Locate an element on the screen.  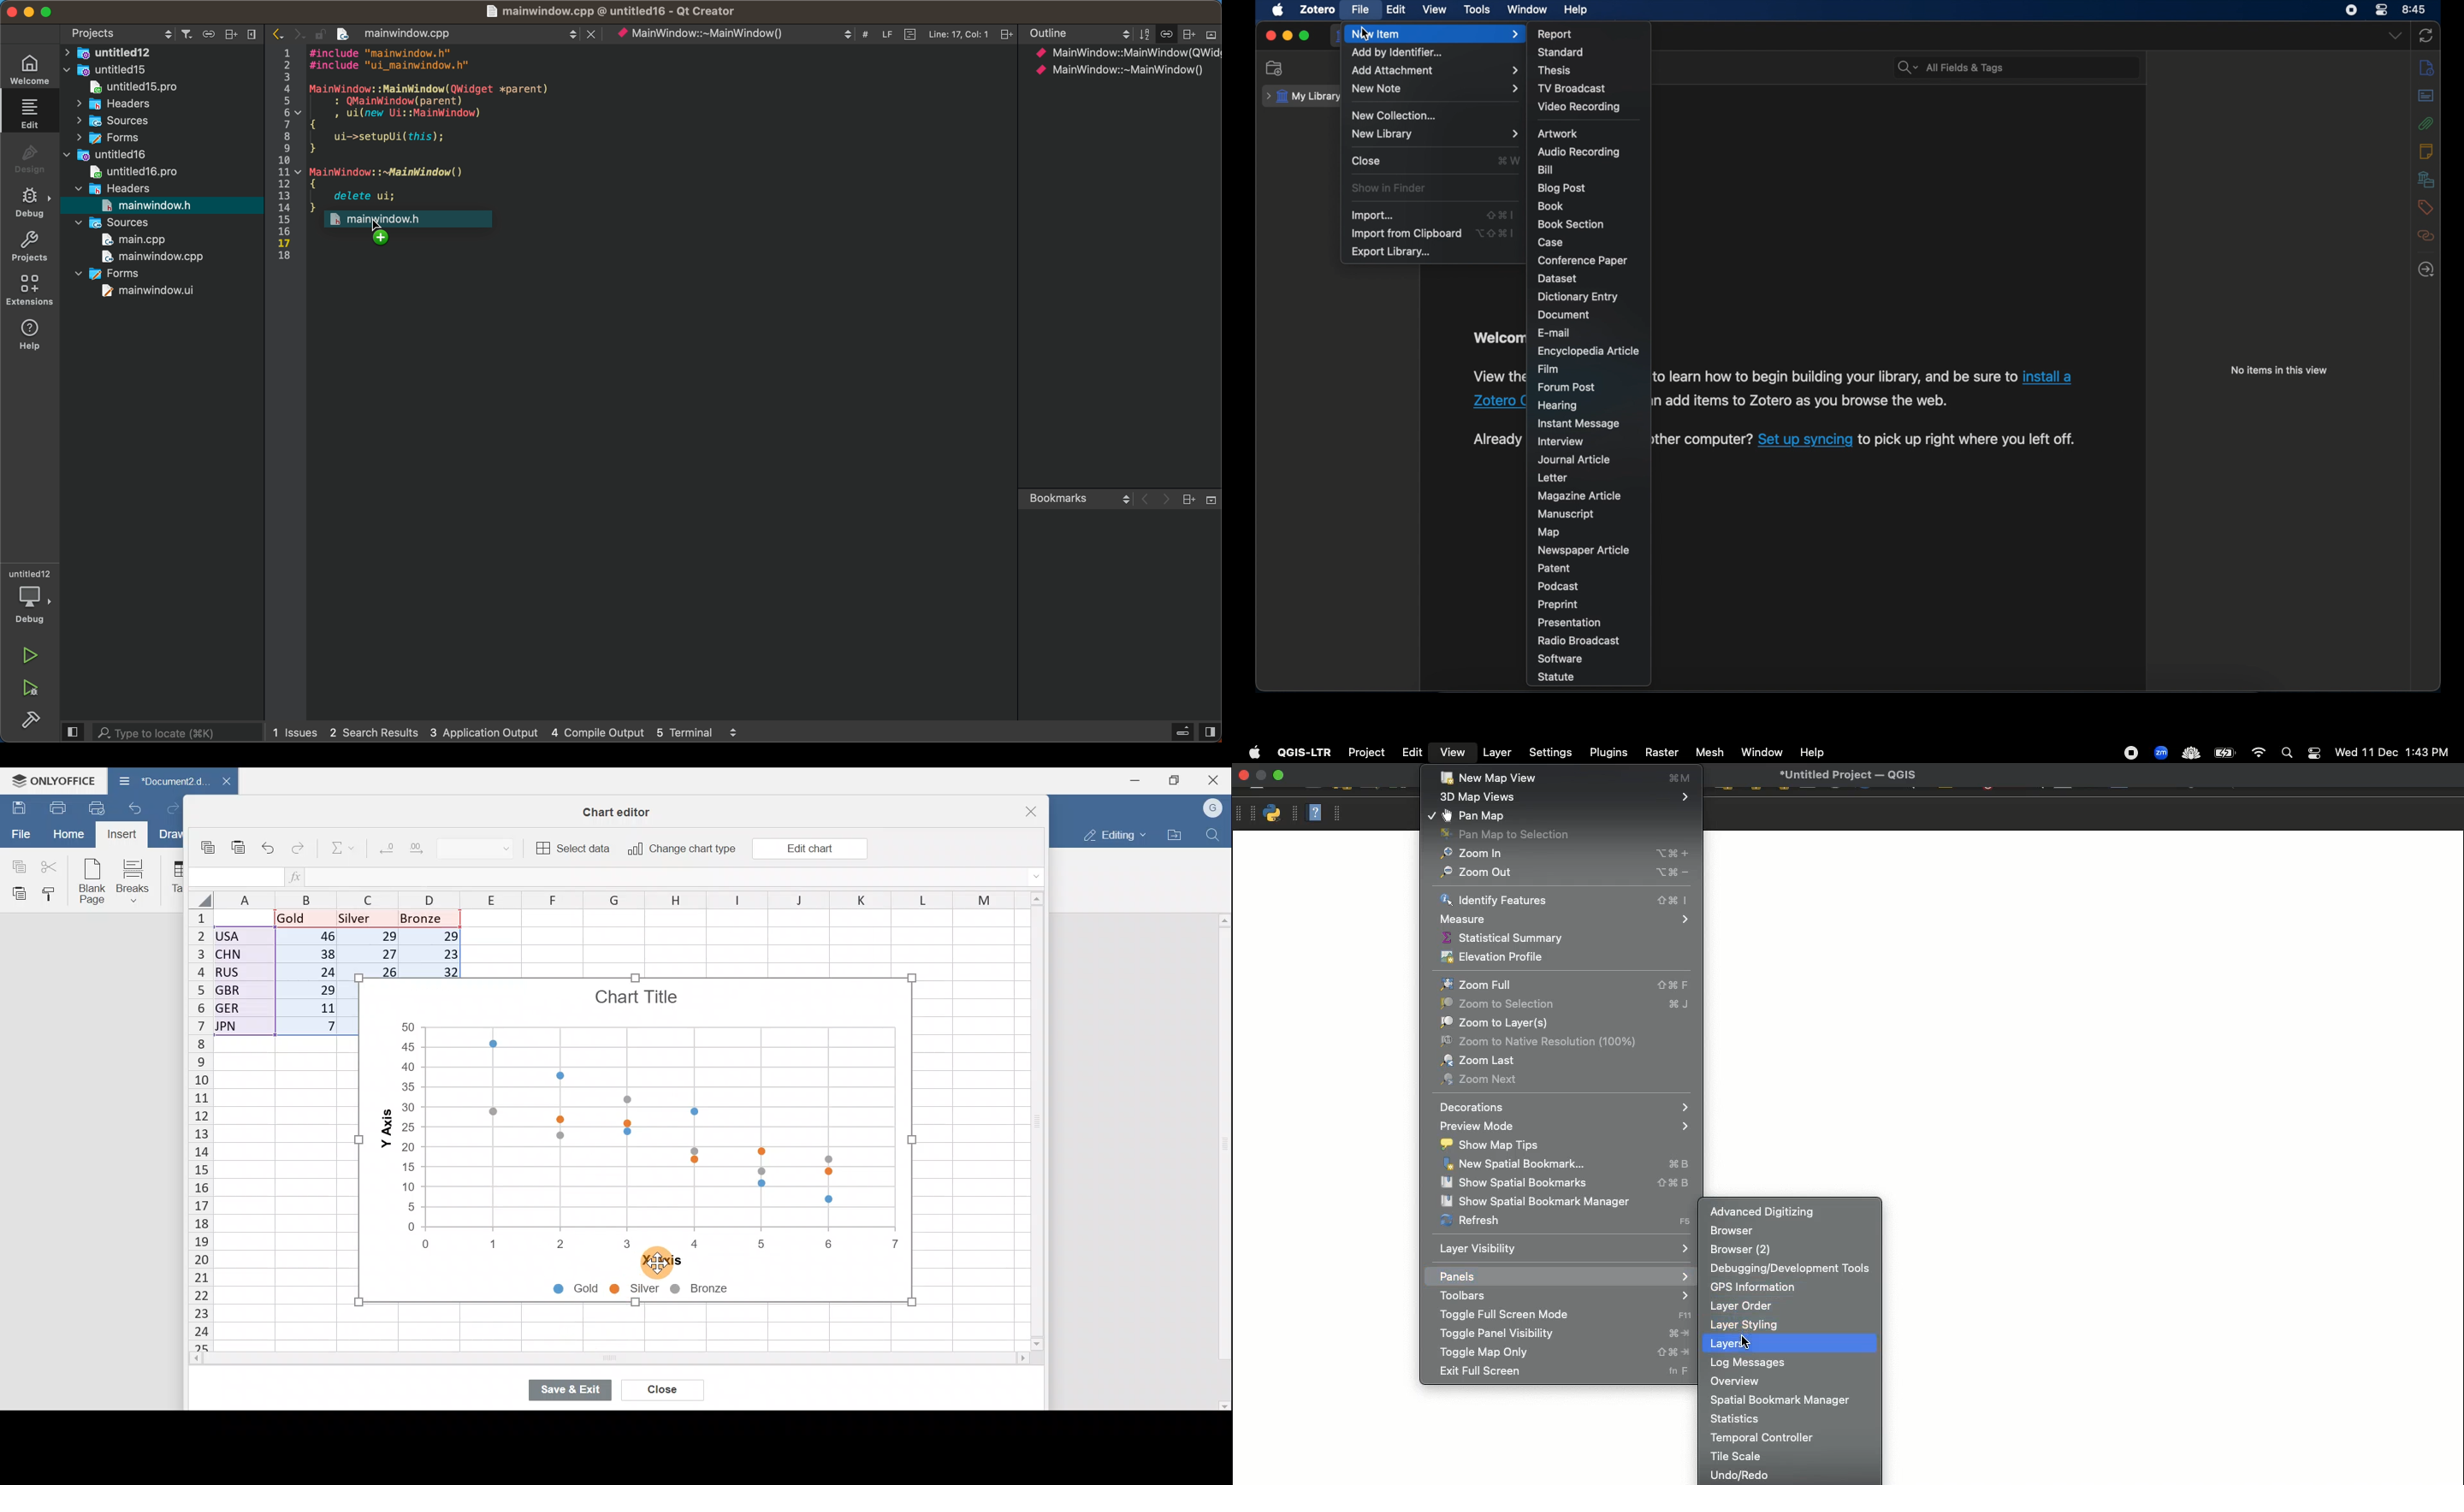
Find is located at coordinates (1213, 835).